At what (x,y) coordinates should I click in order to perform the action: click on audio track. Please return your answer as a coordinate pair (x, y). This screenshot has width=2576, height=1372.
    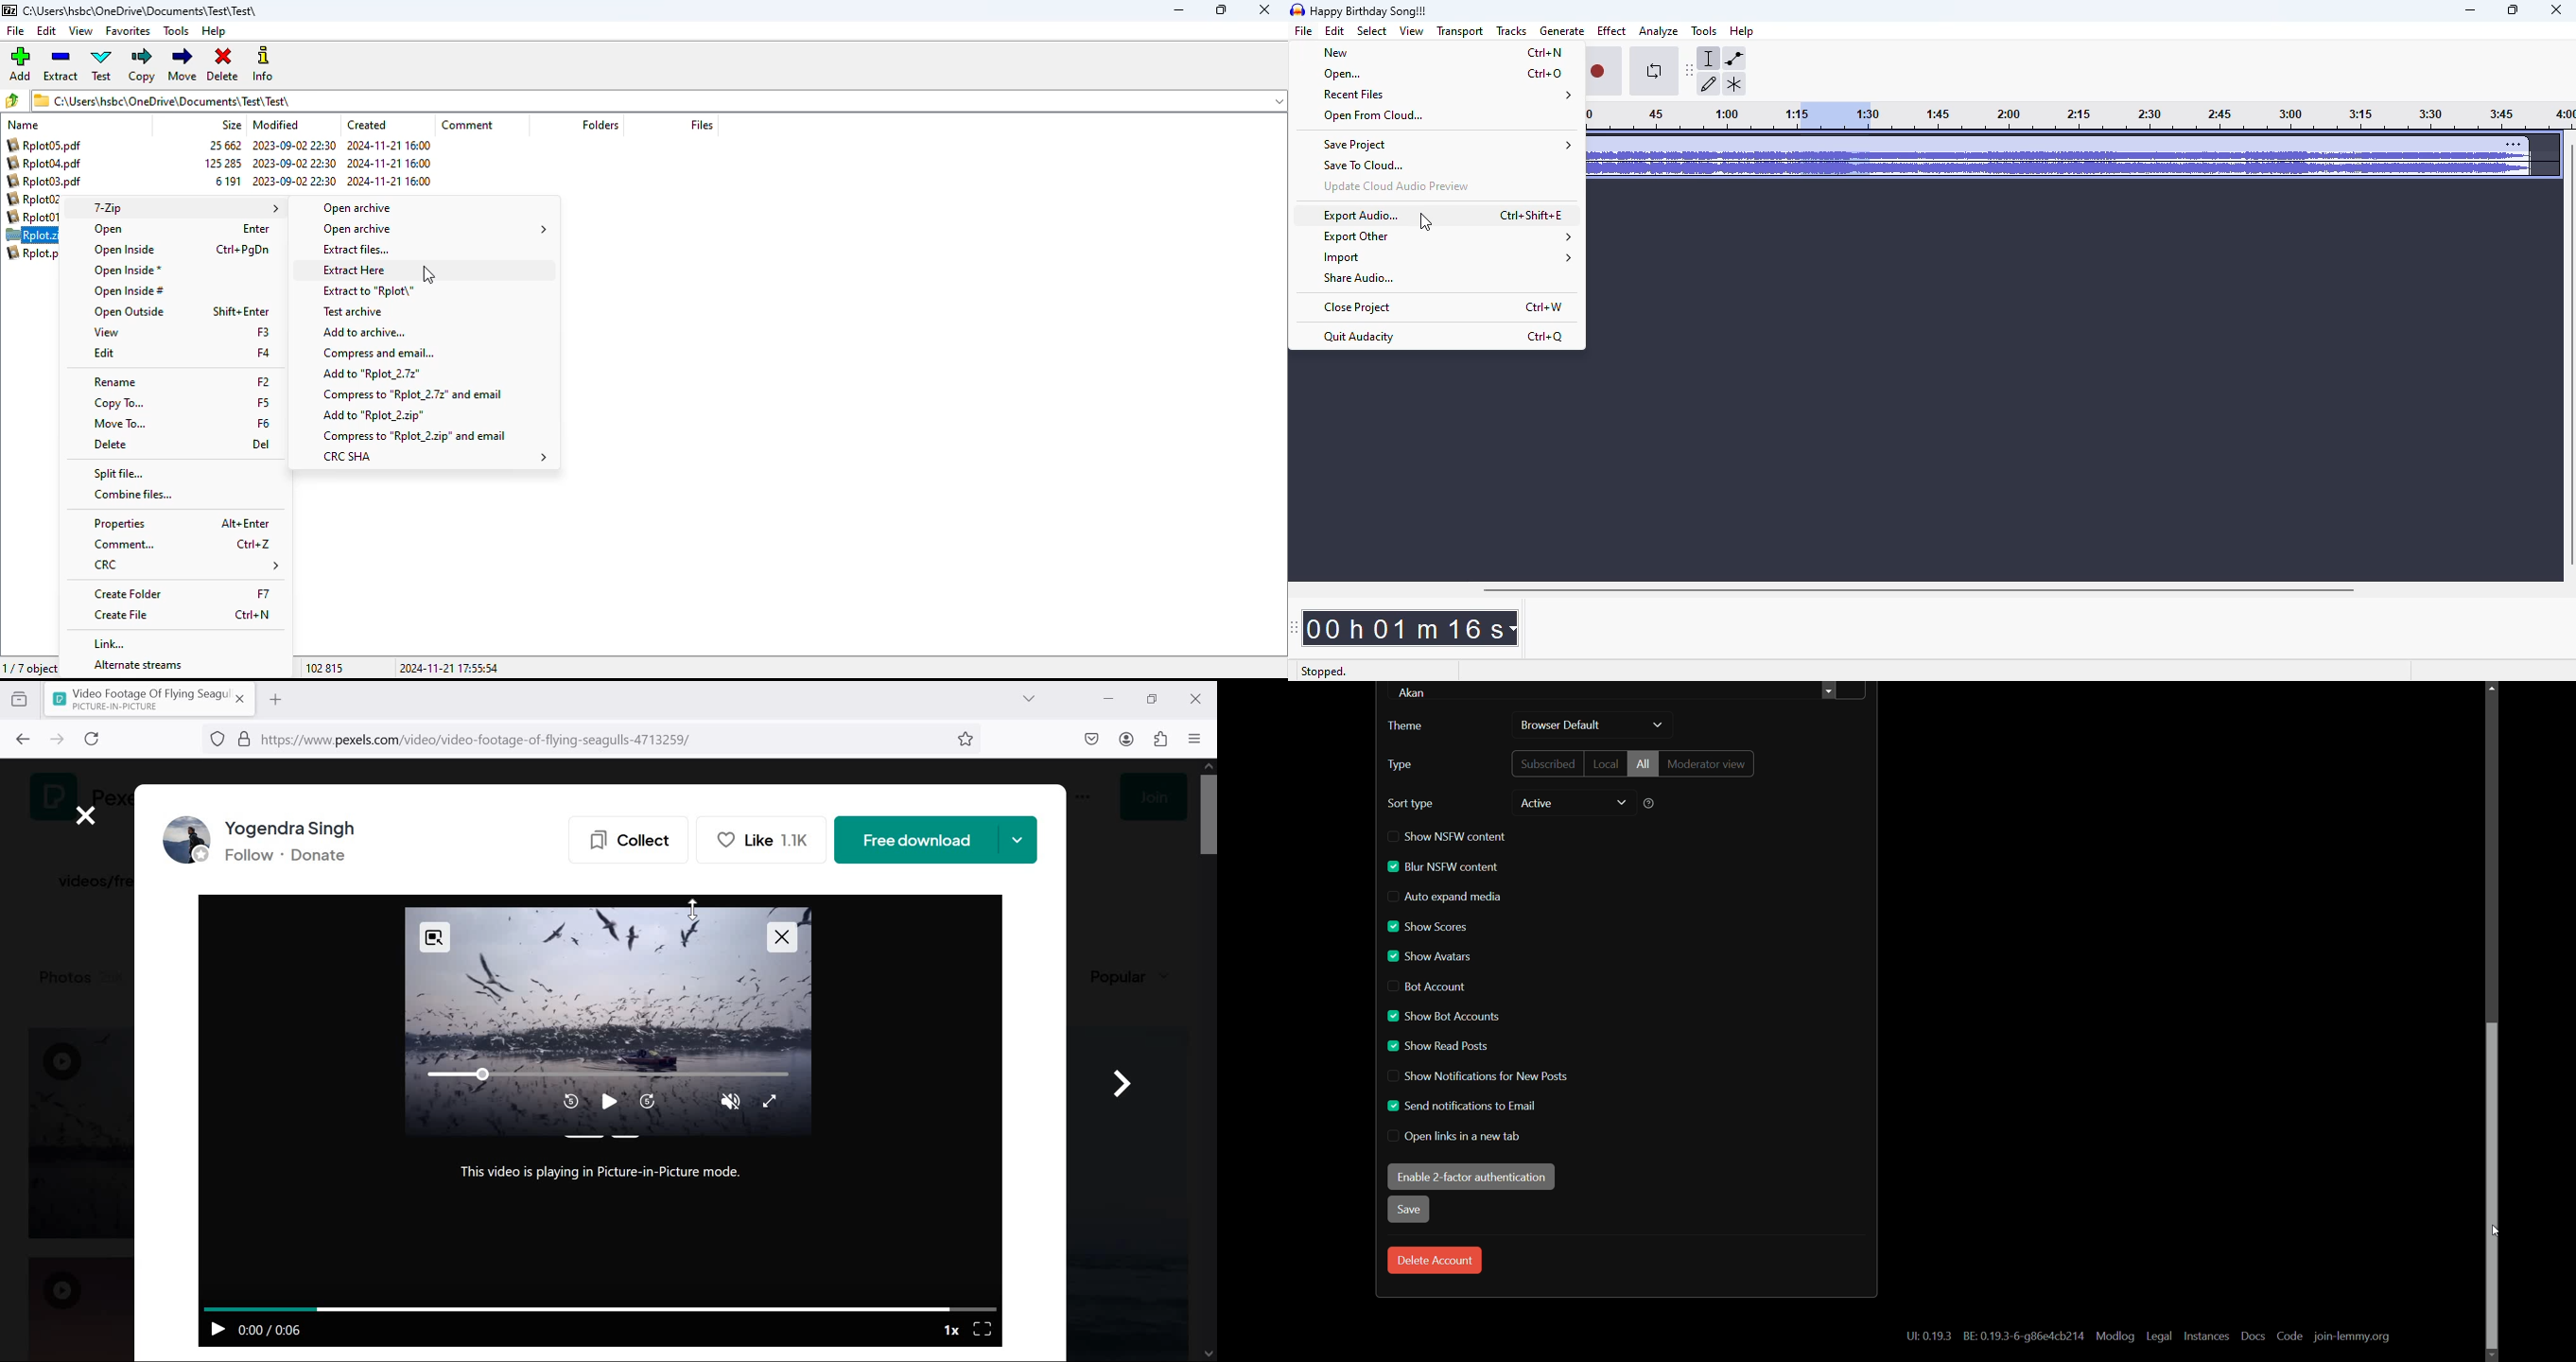
    Looking at the image, I should click on (2059, 158).